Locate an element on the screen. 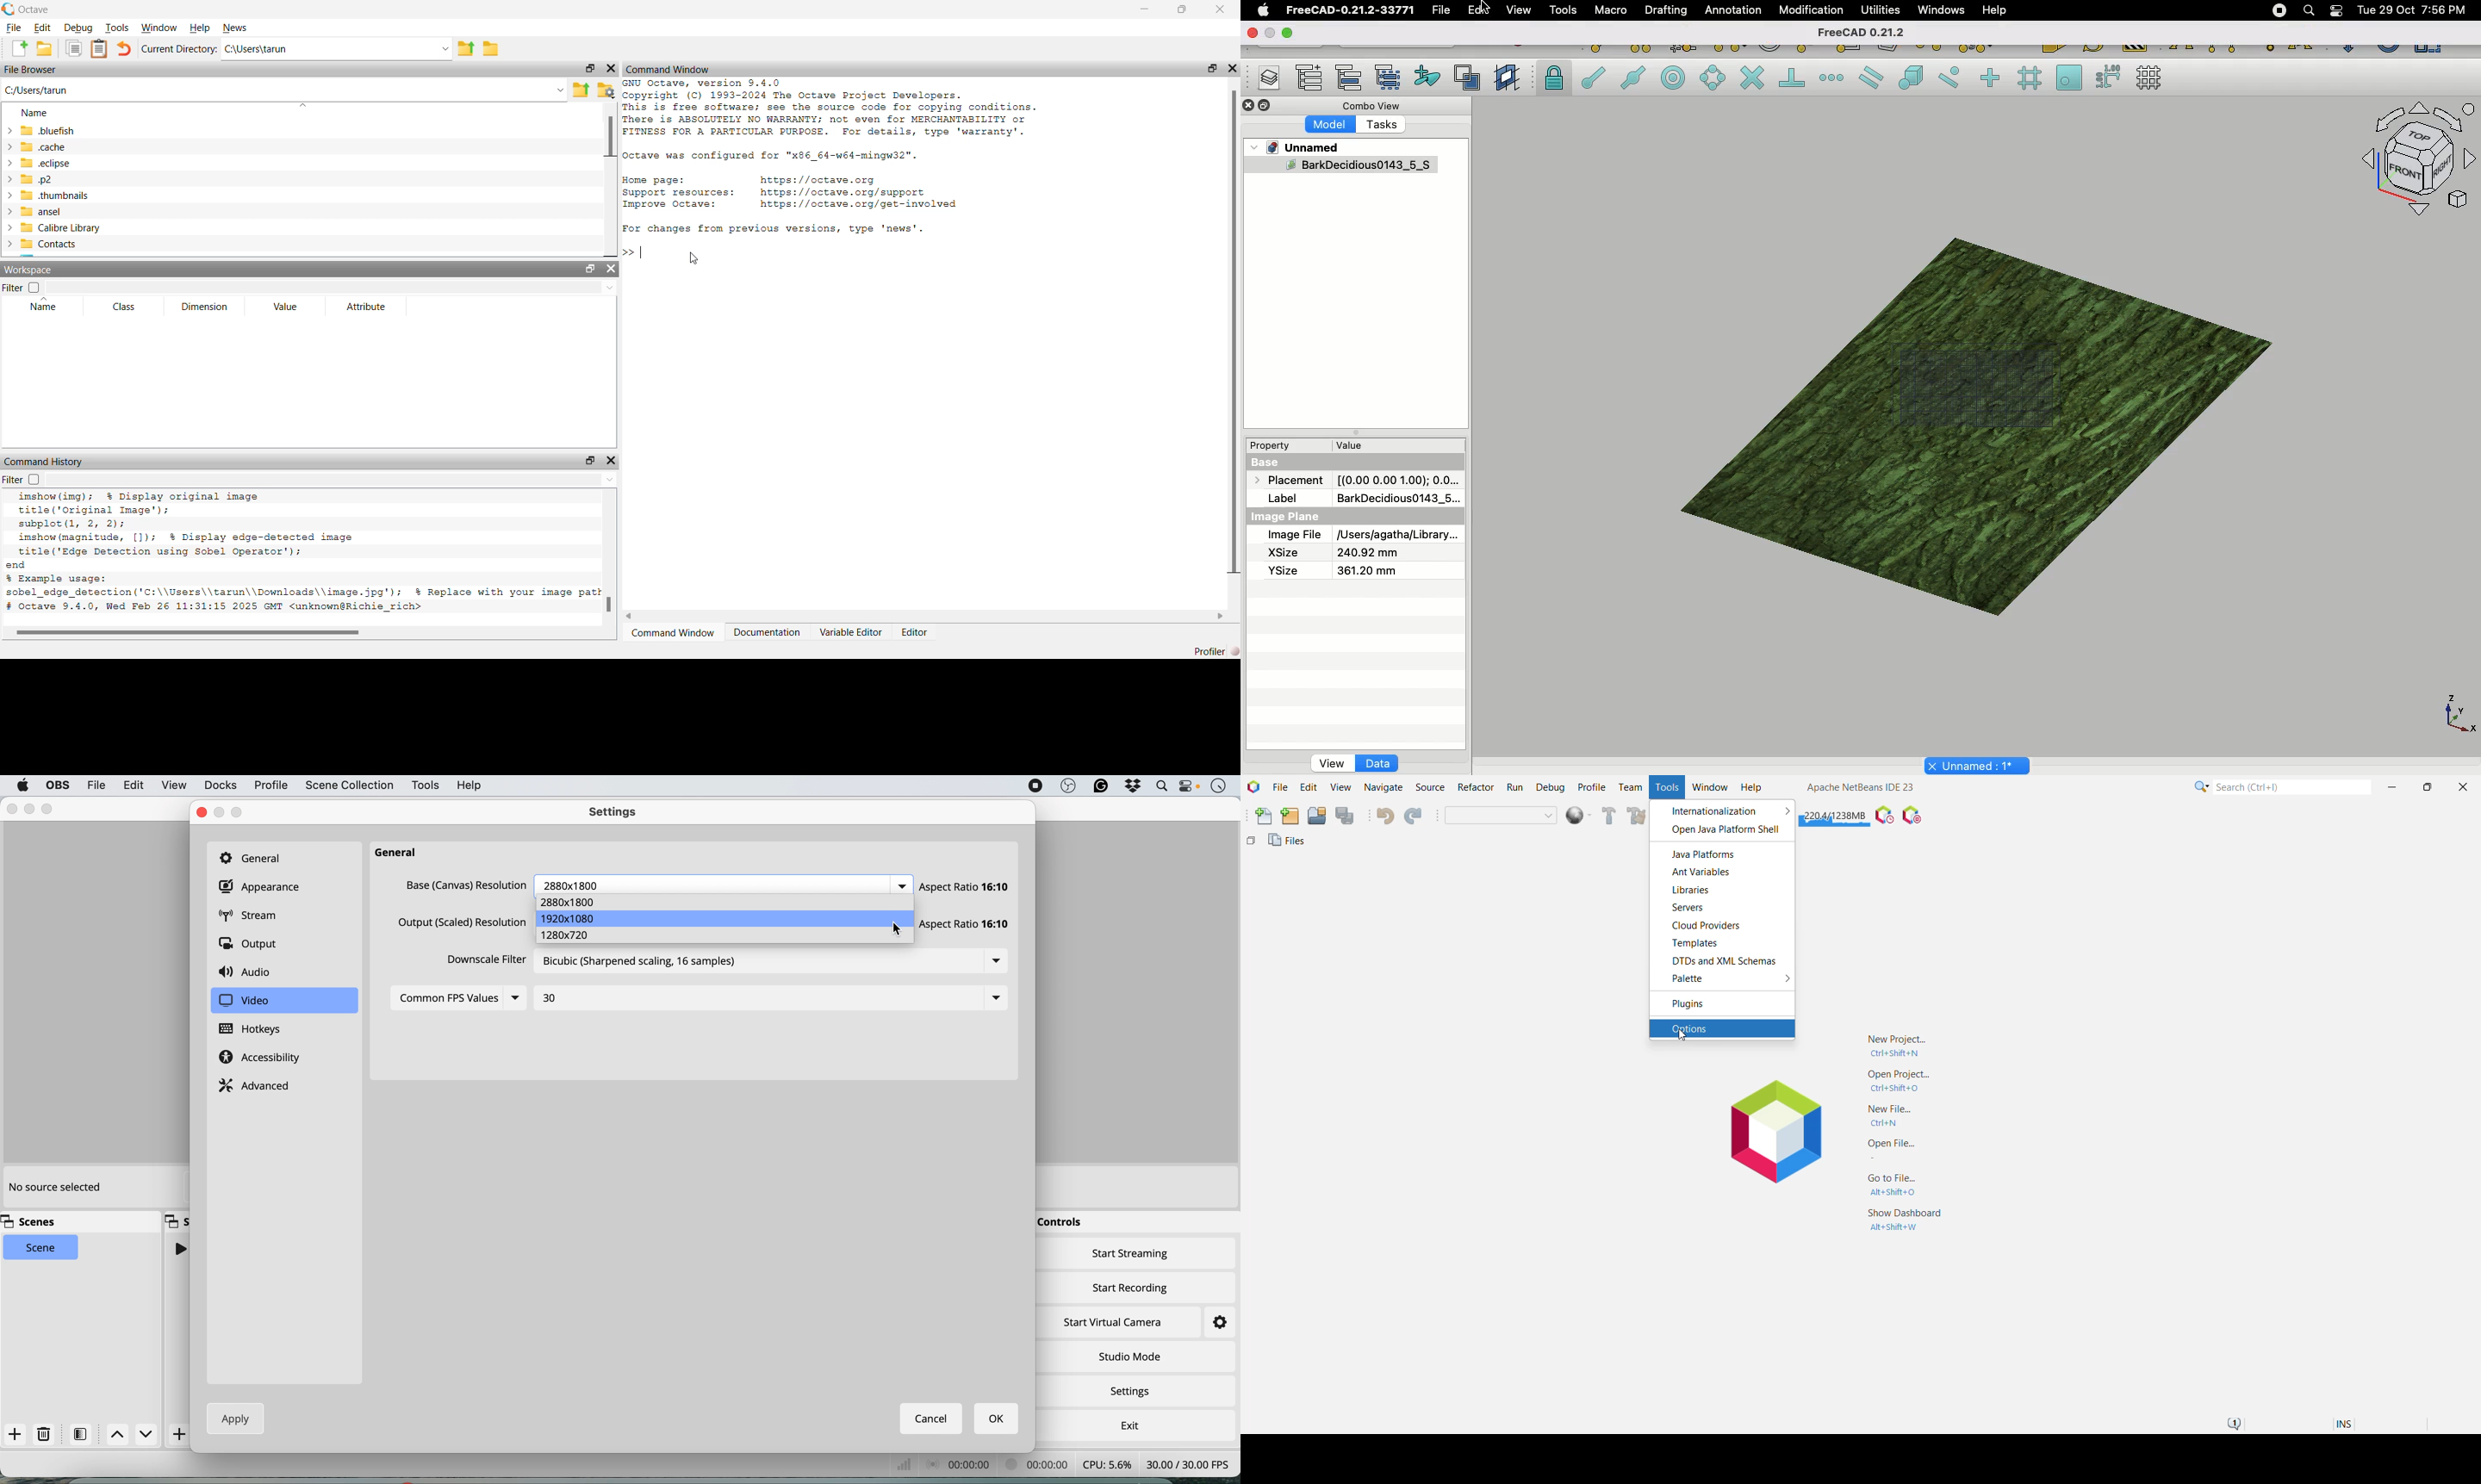 The height and width of the screenshot is (1484, 2492). no source selected is located at coordinates (54, 1188).